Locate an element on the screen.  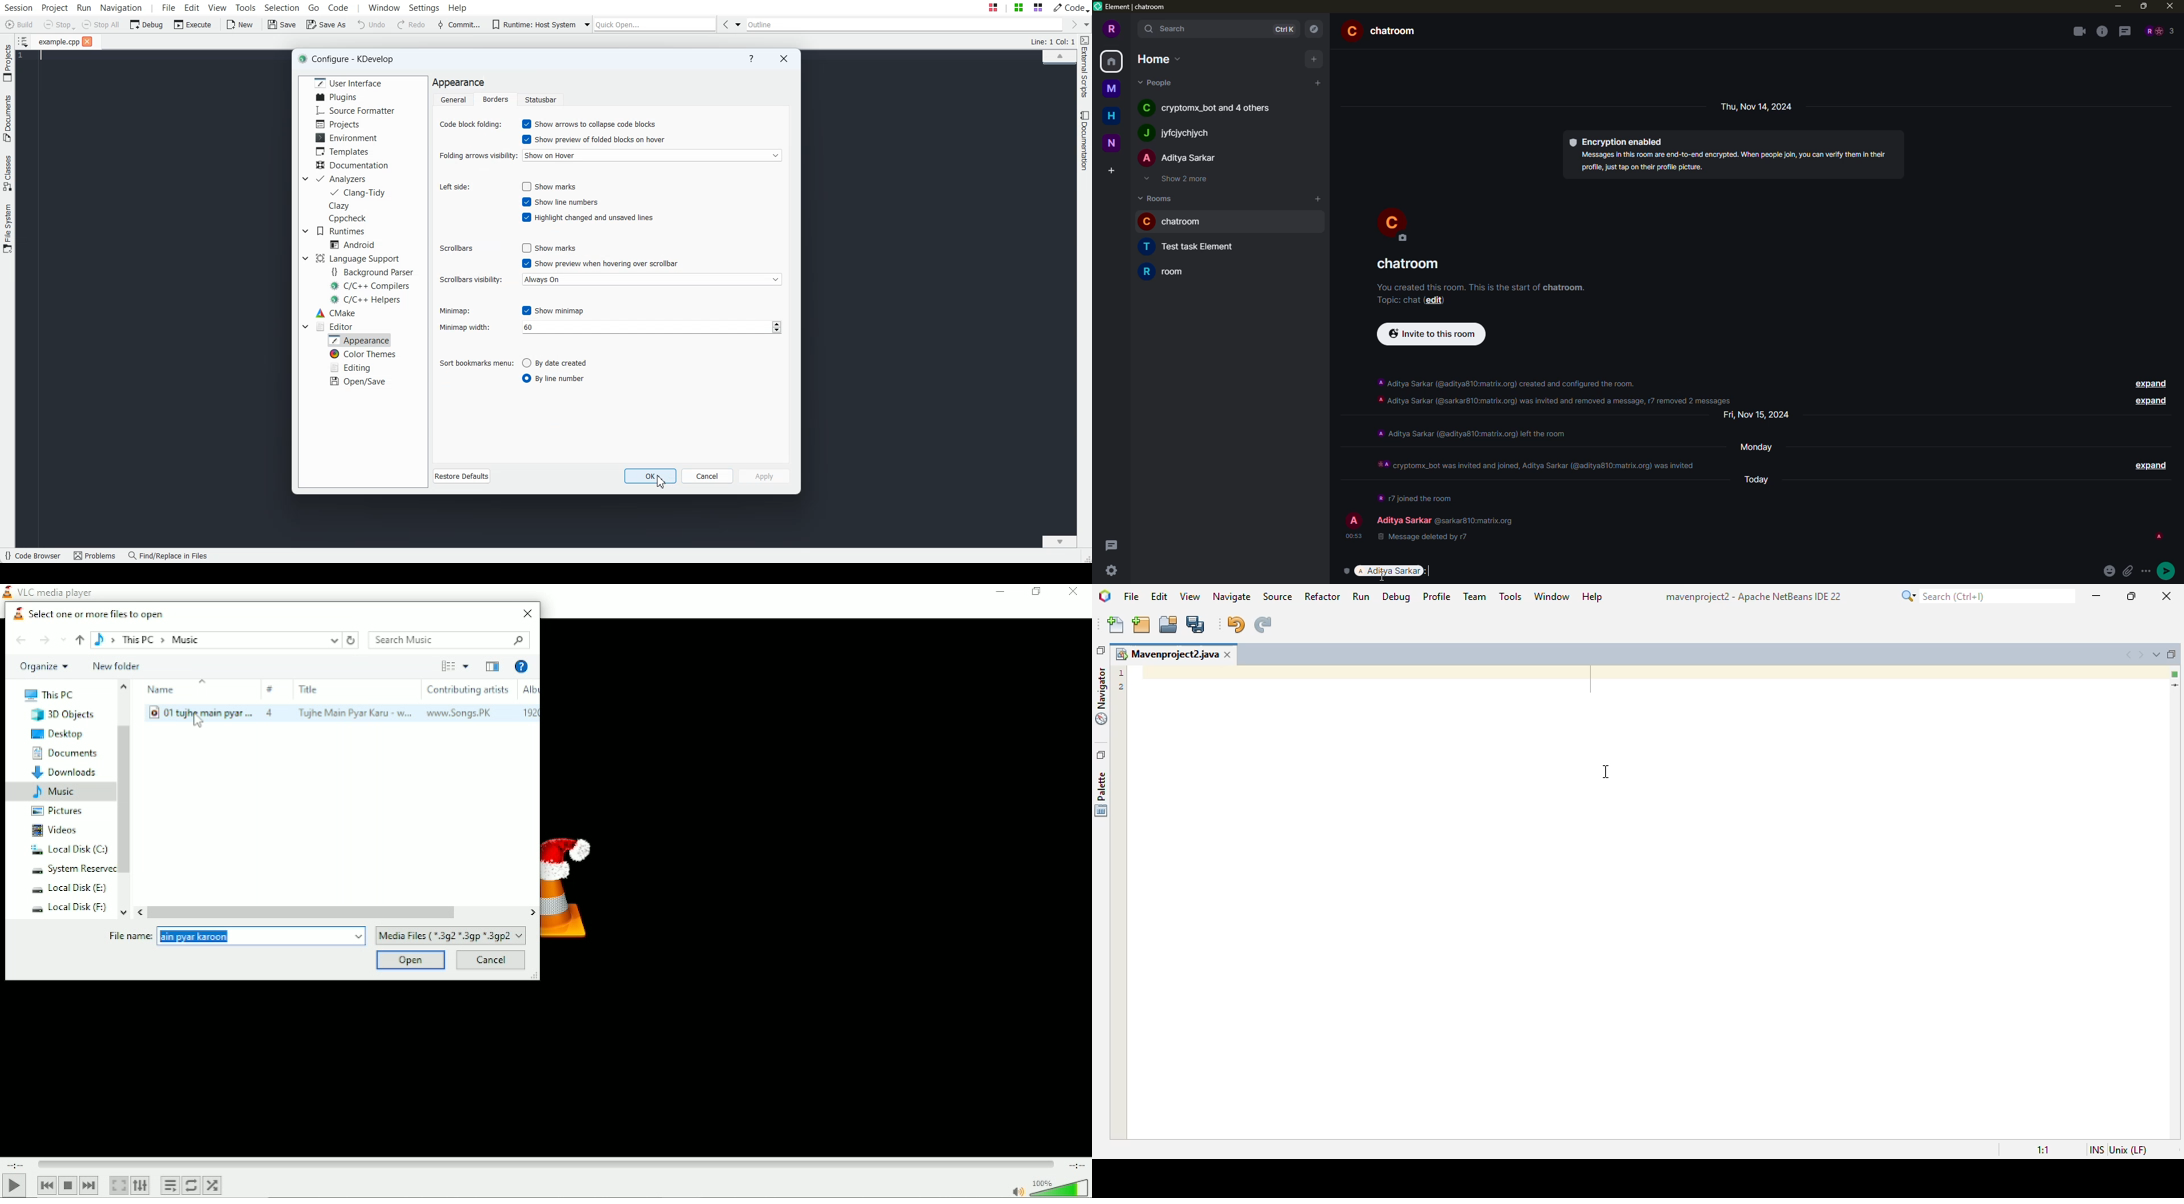
Help is located at coordinates (520, 667).